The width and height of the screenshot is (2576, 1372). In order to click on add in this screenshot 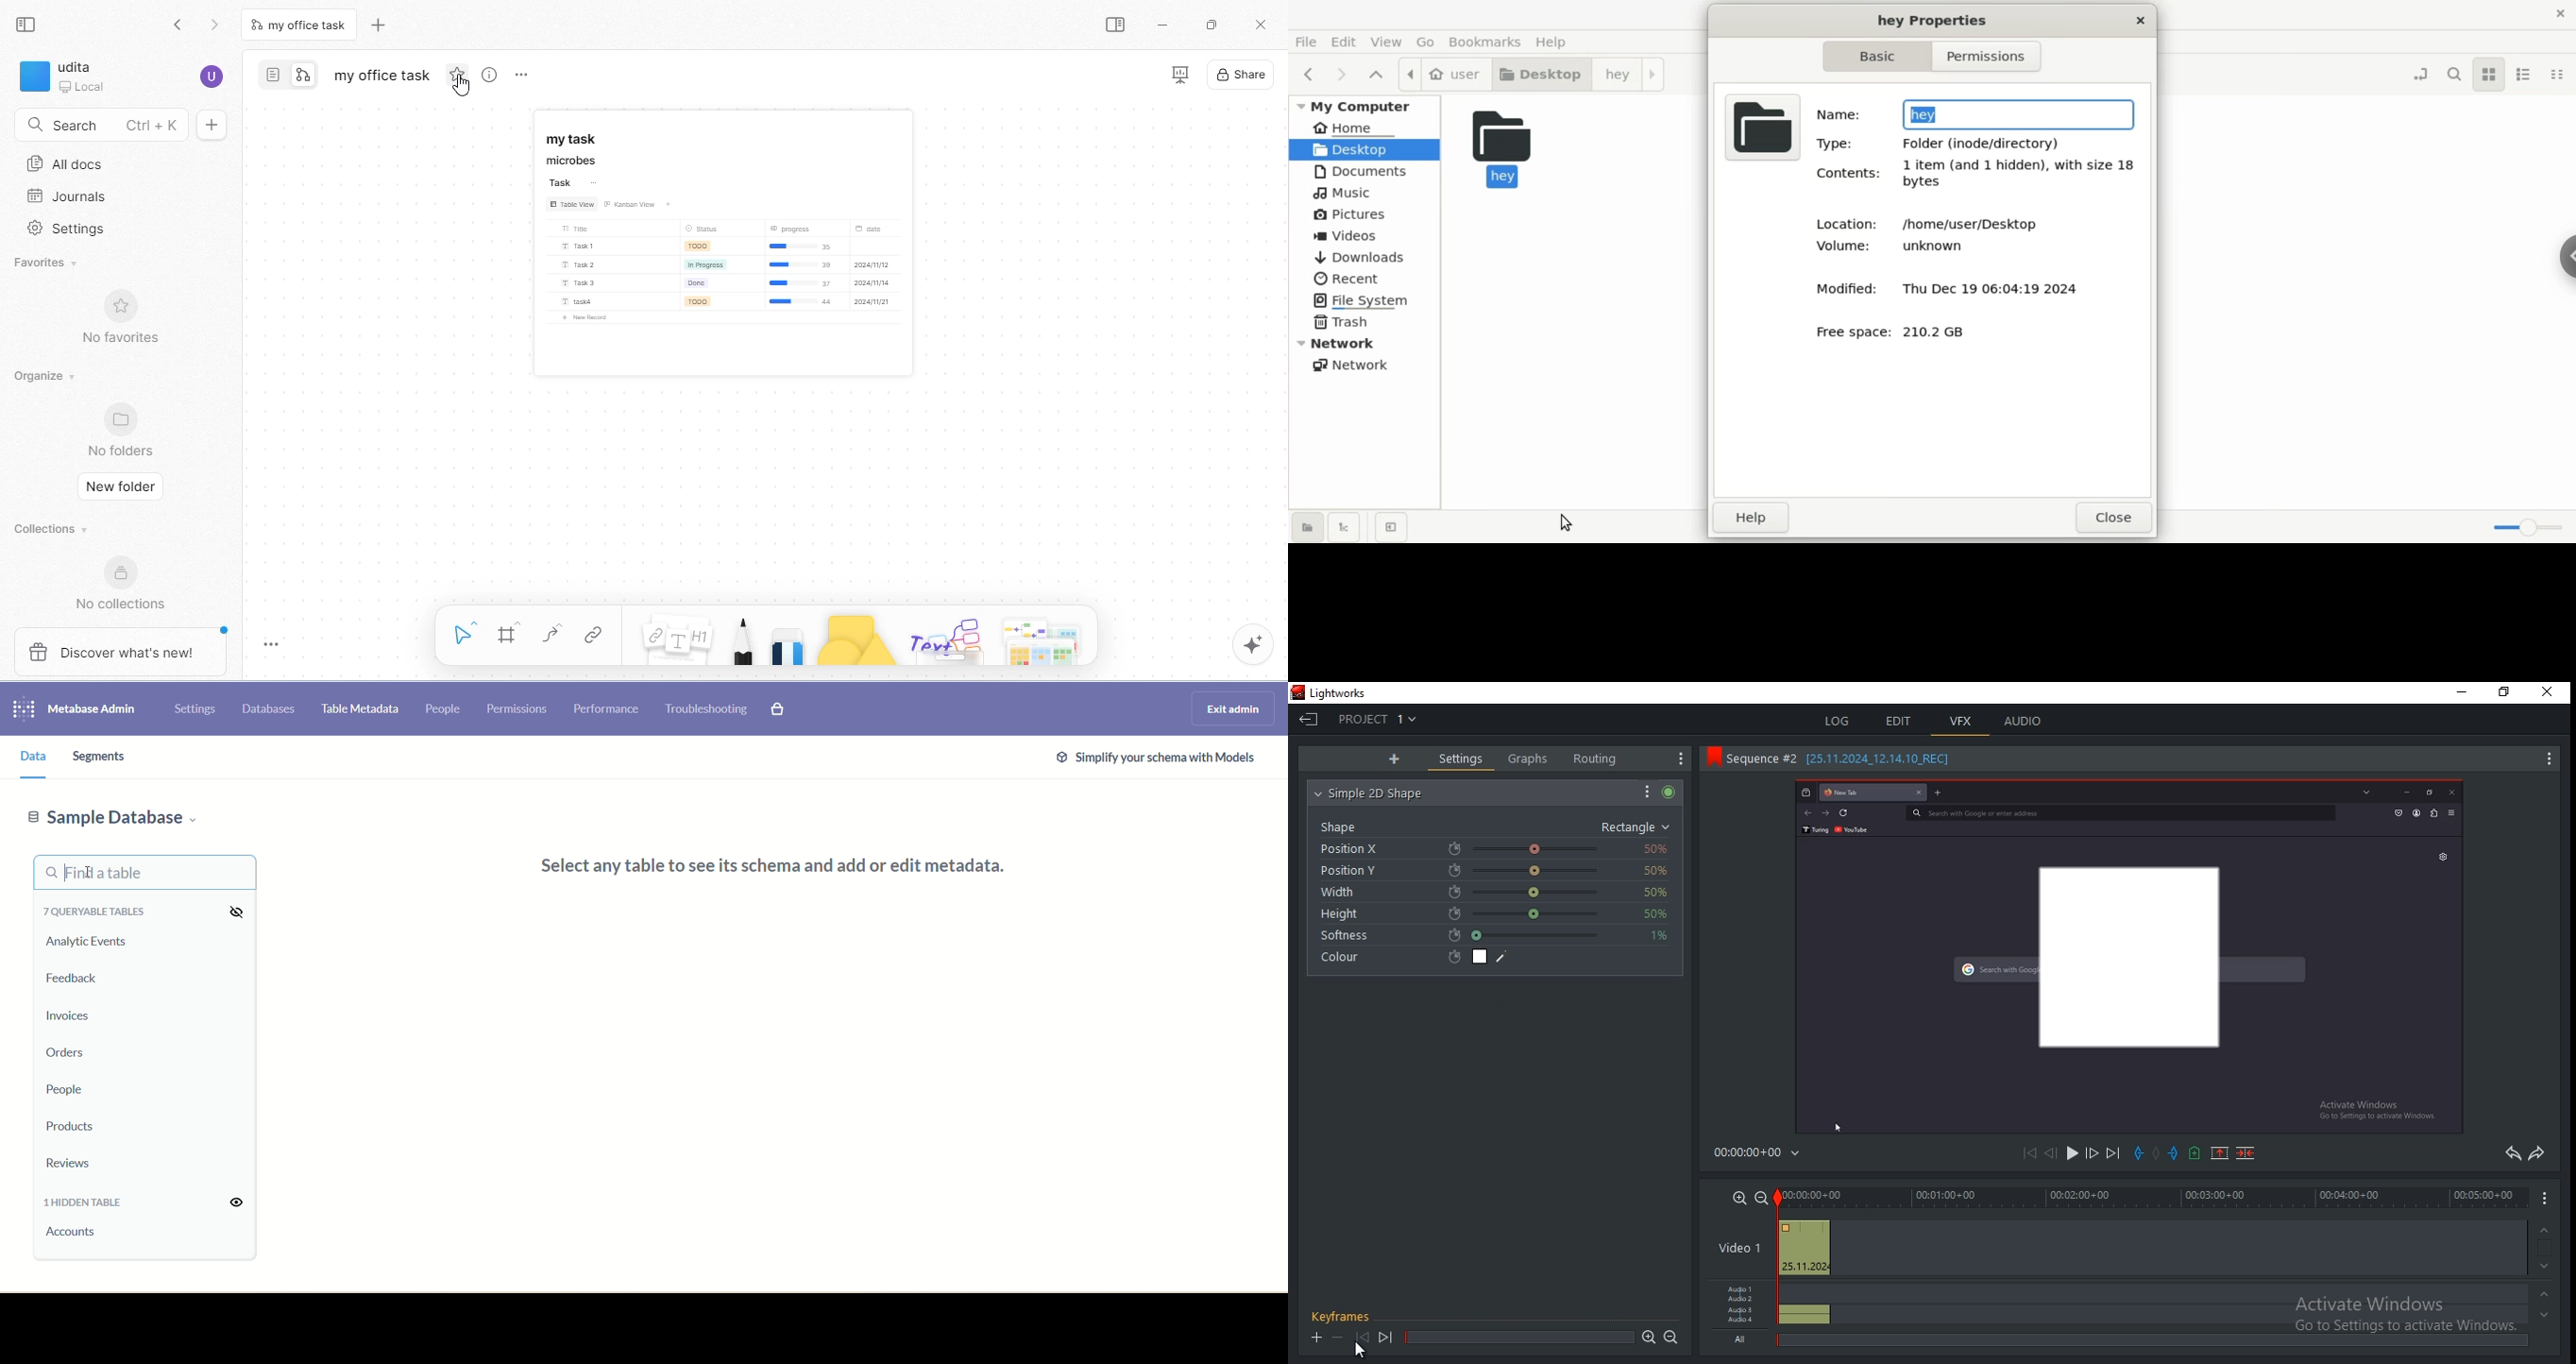, I will do `click(1395, 759)`.